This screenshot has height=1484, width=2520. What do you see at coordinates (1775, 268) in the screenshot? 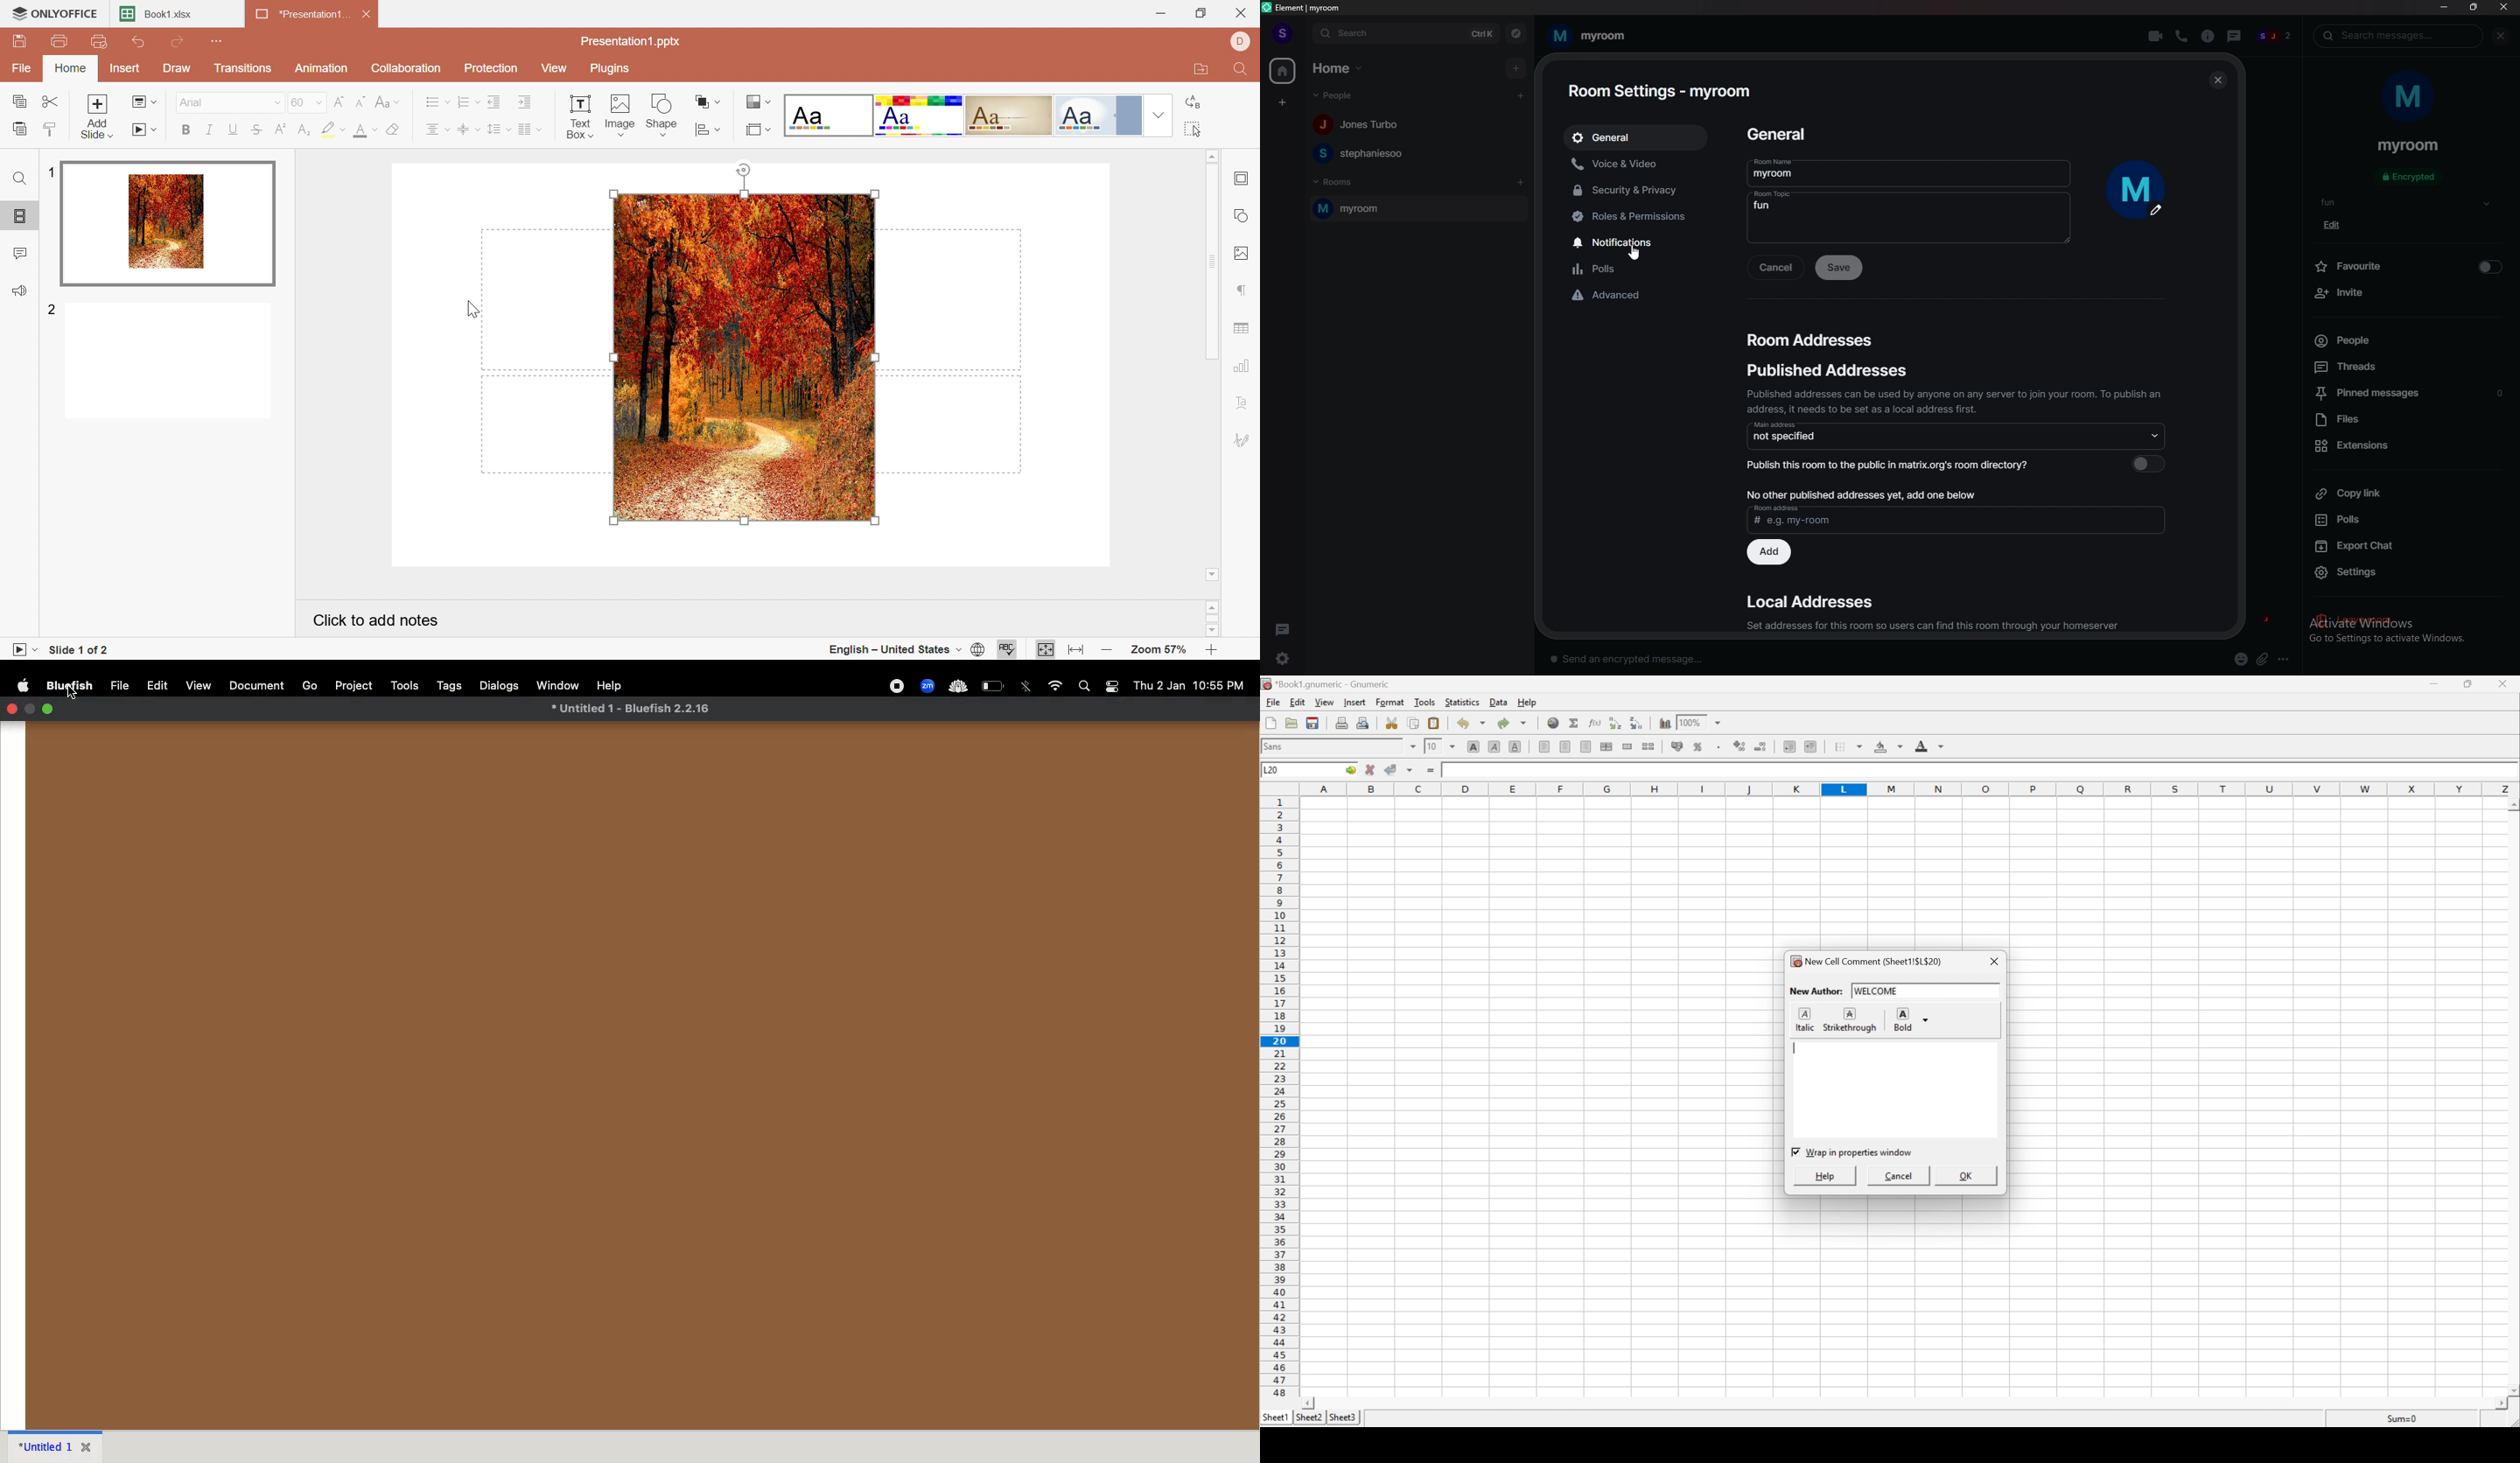
I see `cancel` at bounding box center [1775, 268].